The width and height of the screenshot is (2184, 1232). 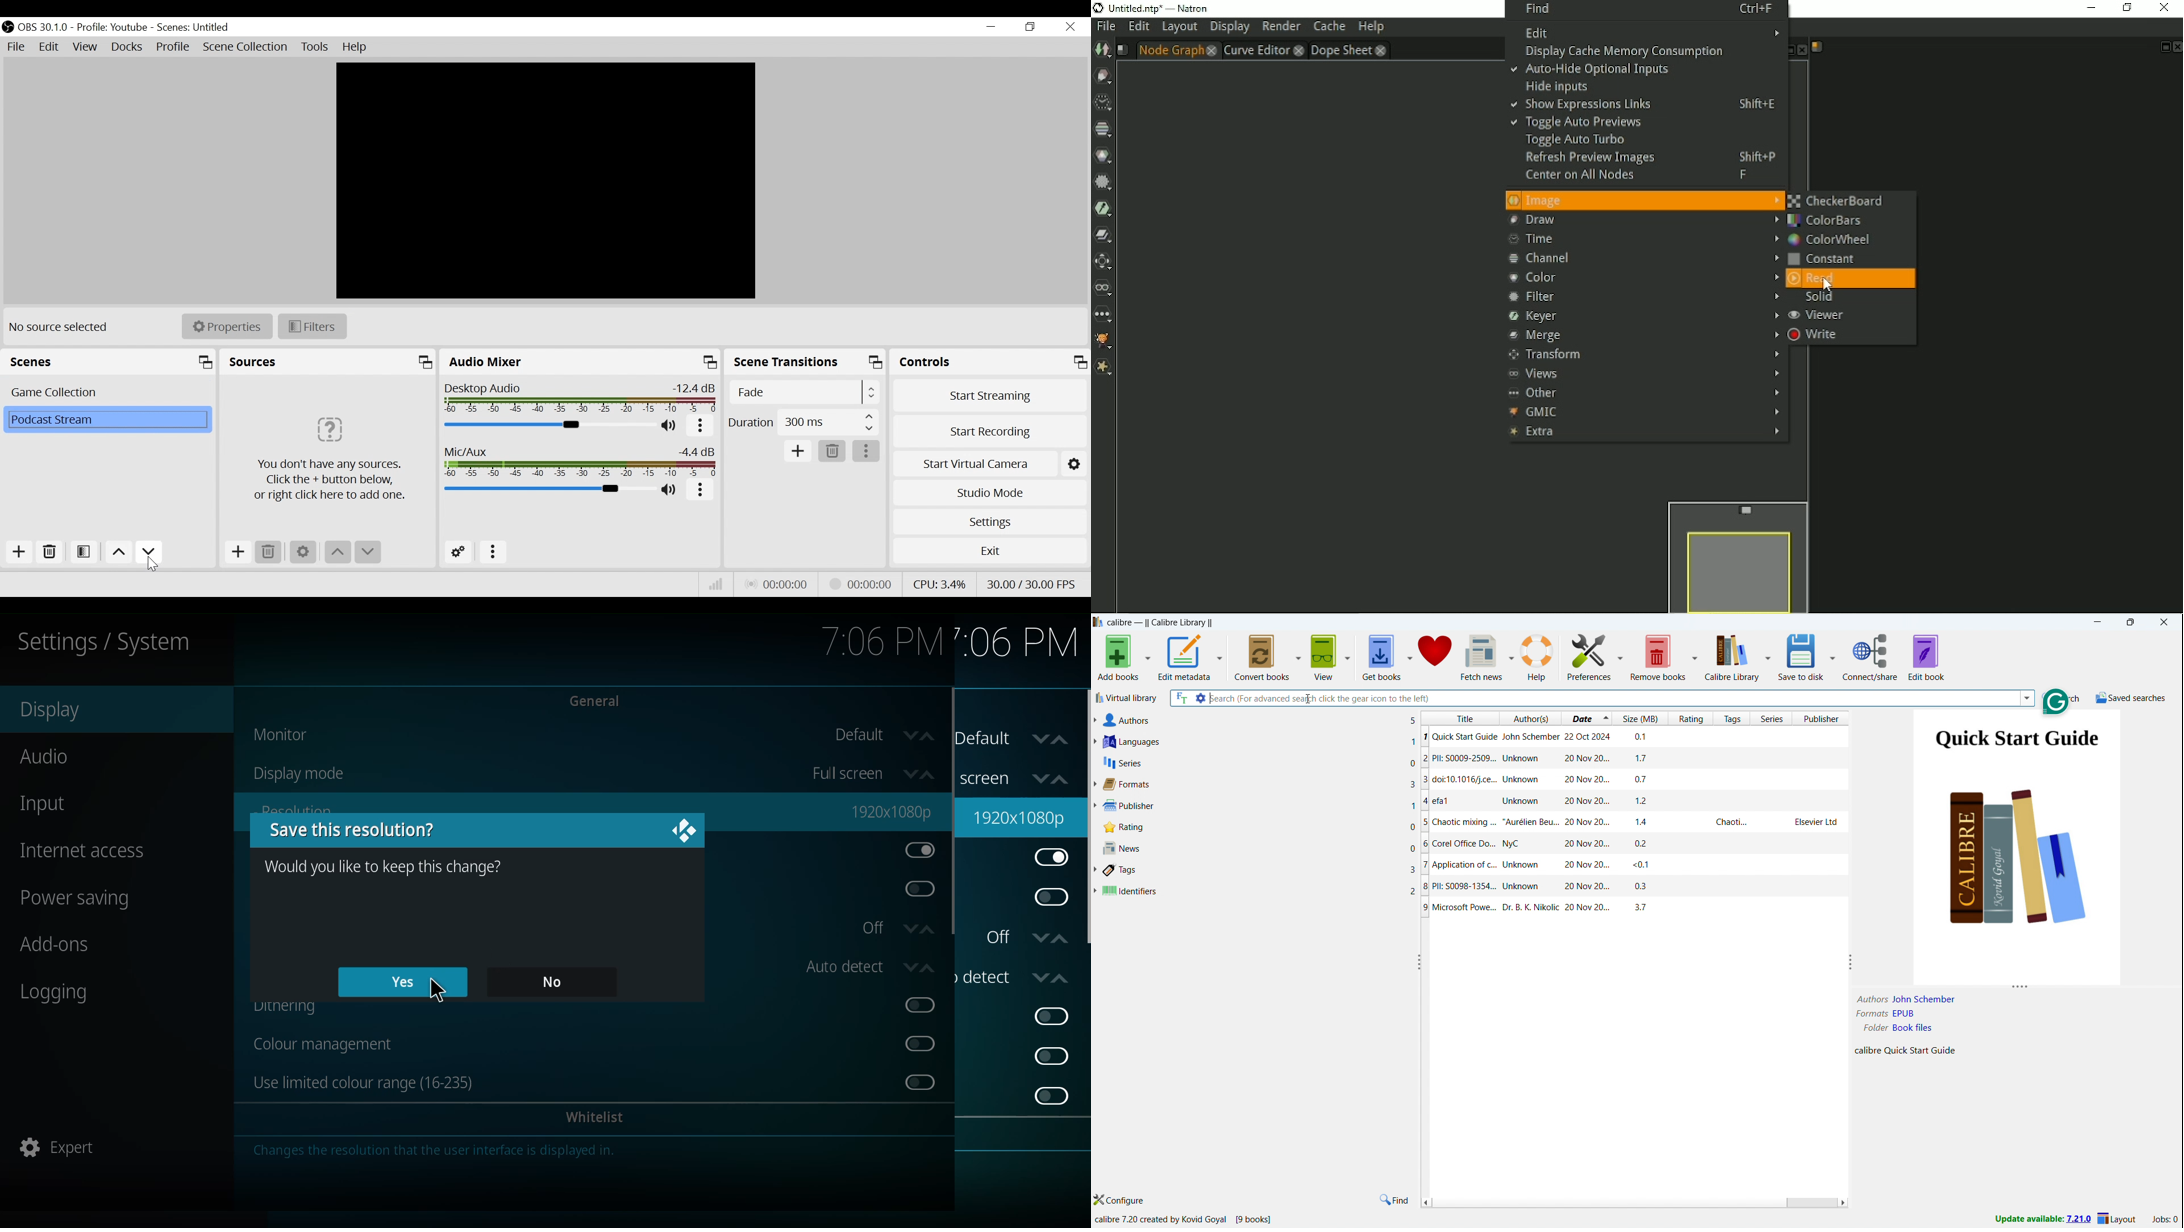 I want to click on color management, so click(x=332, y=1043).